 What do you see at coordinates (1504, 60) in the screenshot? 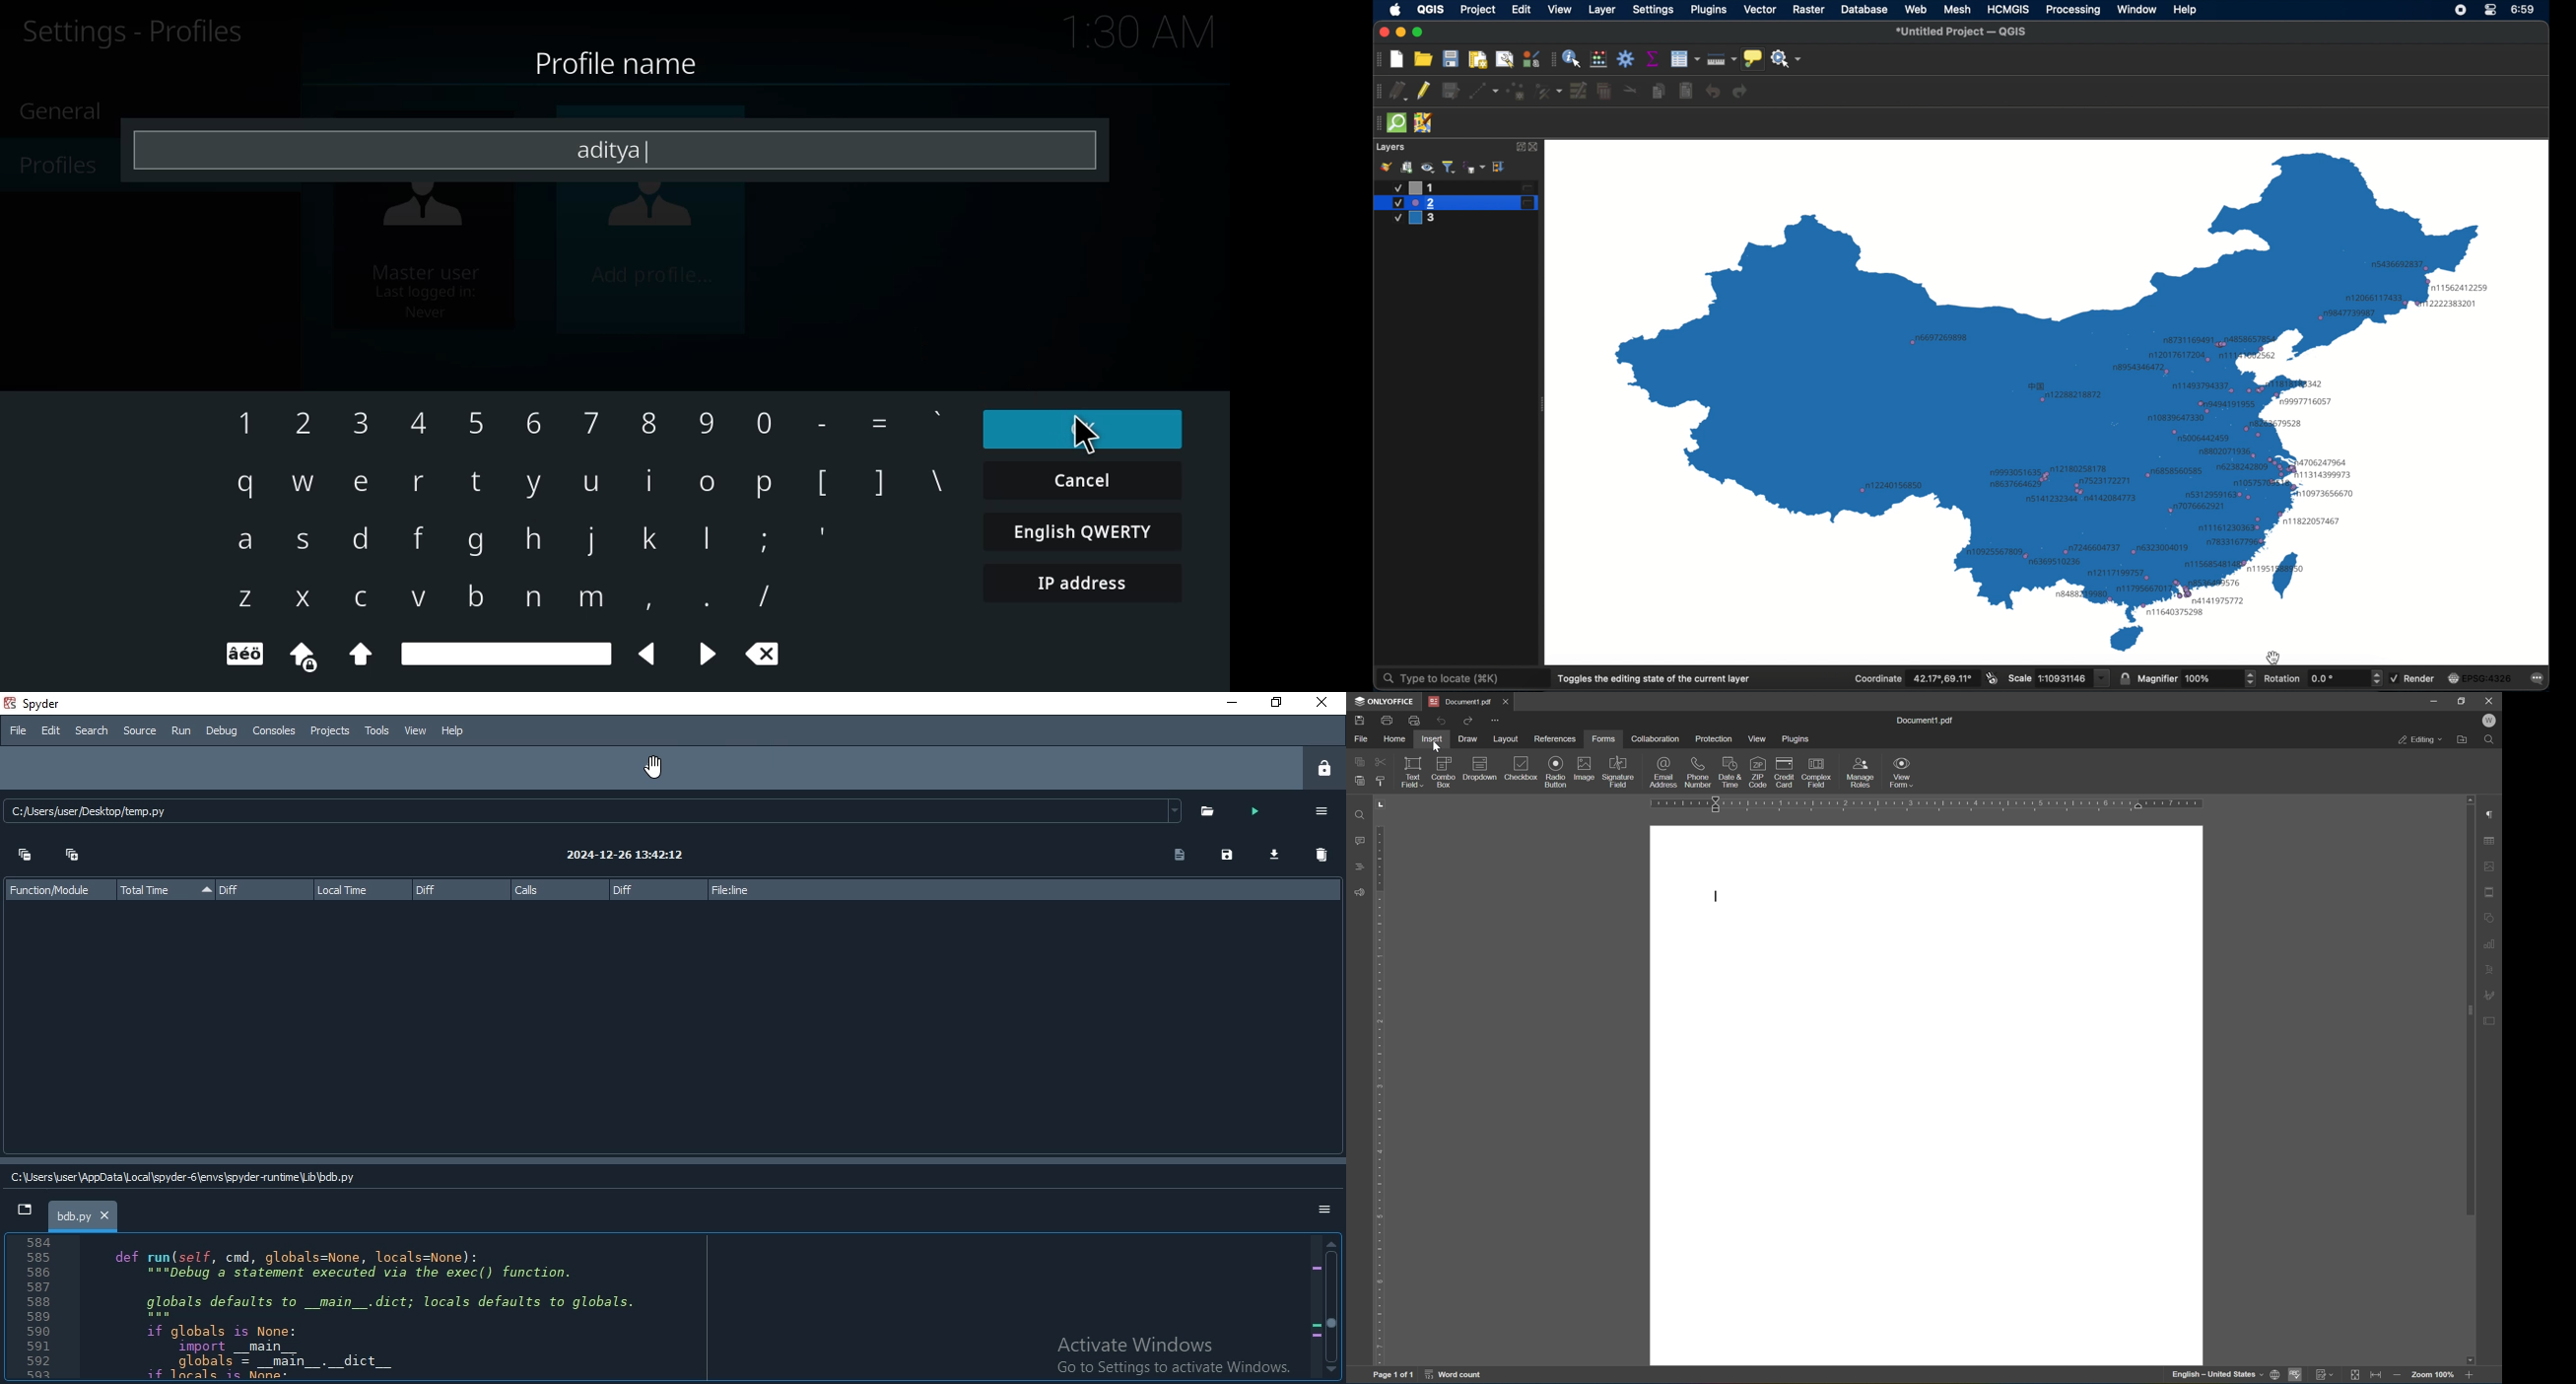
I see `open layout manager` at bounding box center [1504, 60].